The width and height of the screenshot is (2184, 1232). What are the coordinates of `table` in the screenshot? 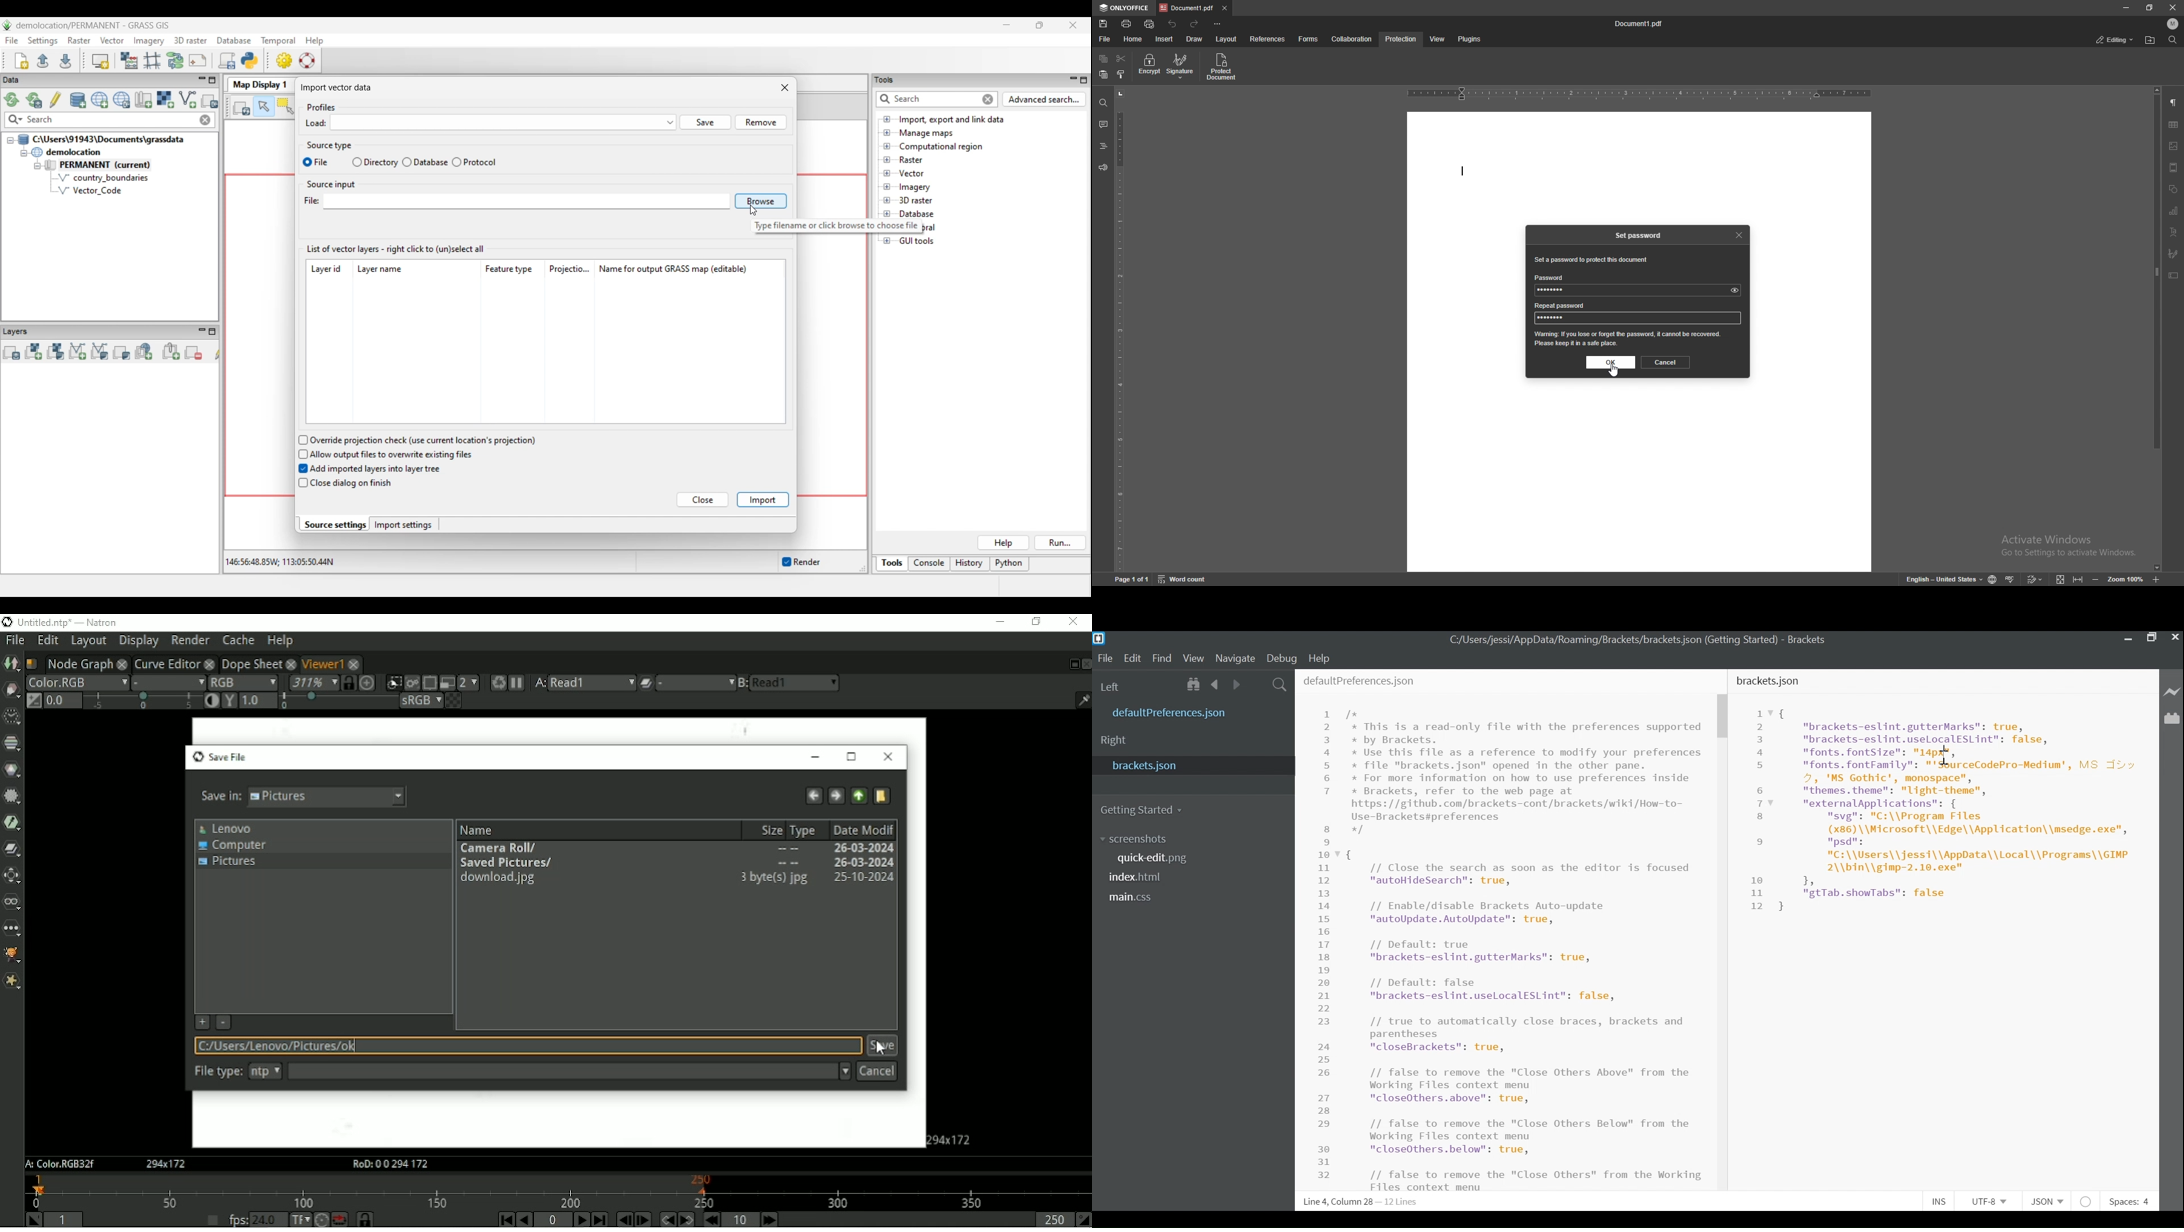 It's located at (2175, 126).